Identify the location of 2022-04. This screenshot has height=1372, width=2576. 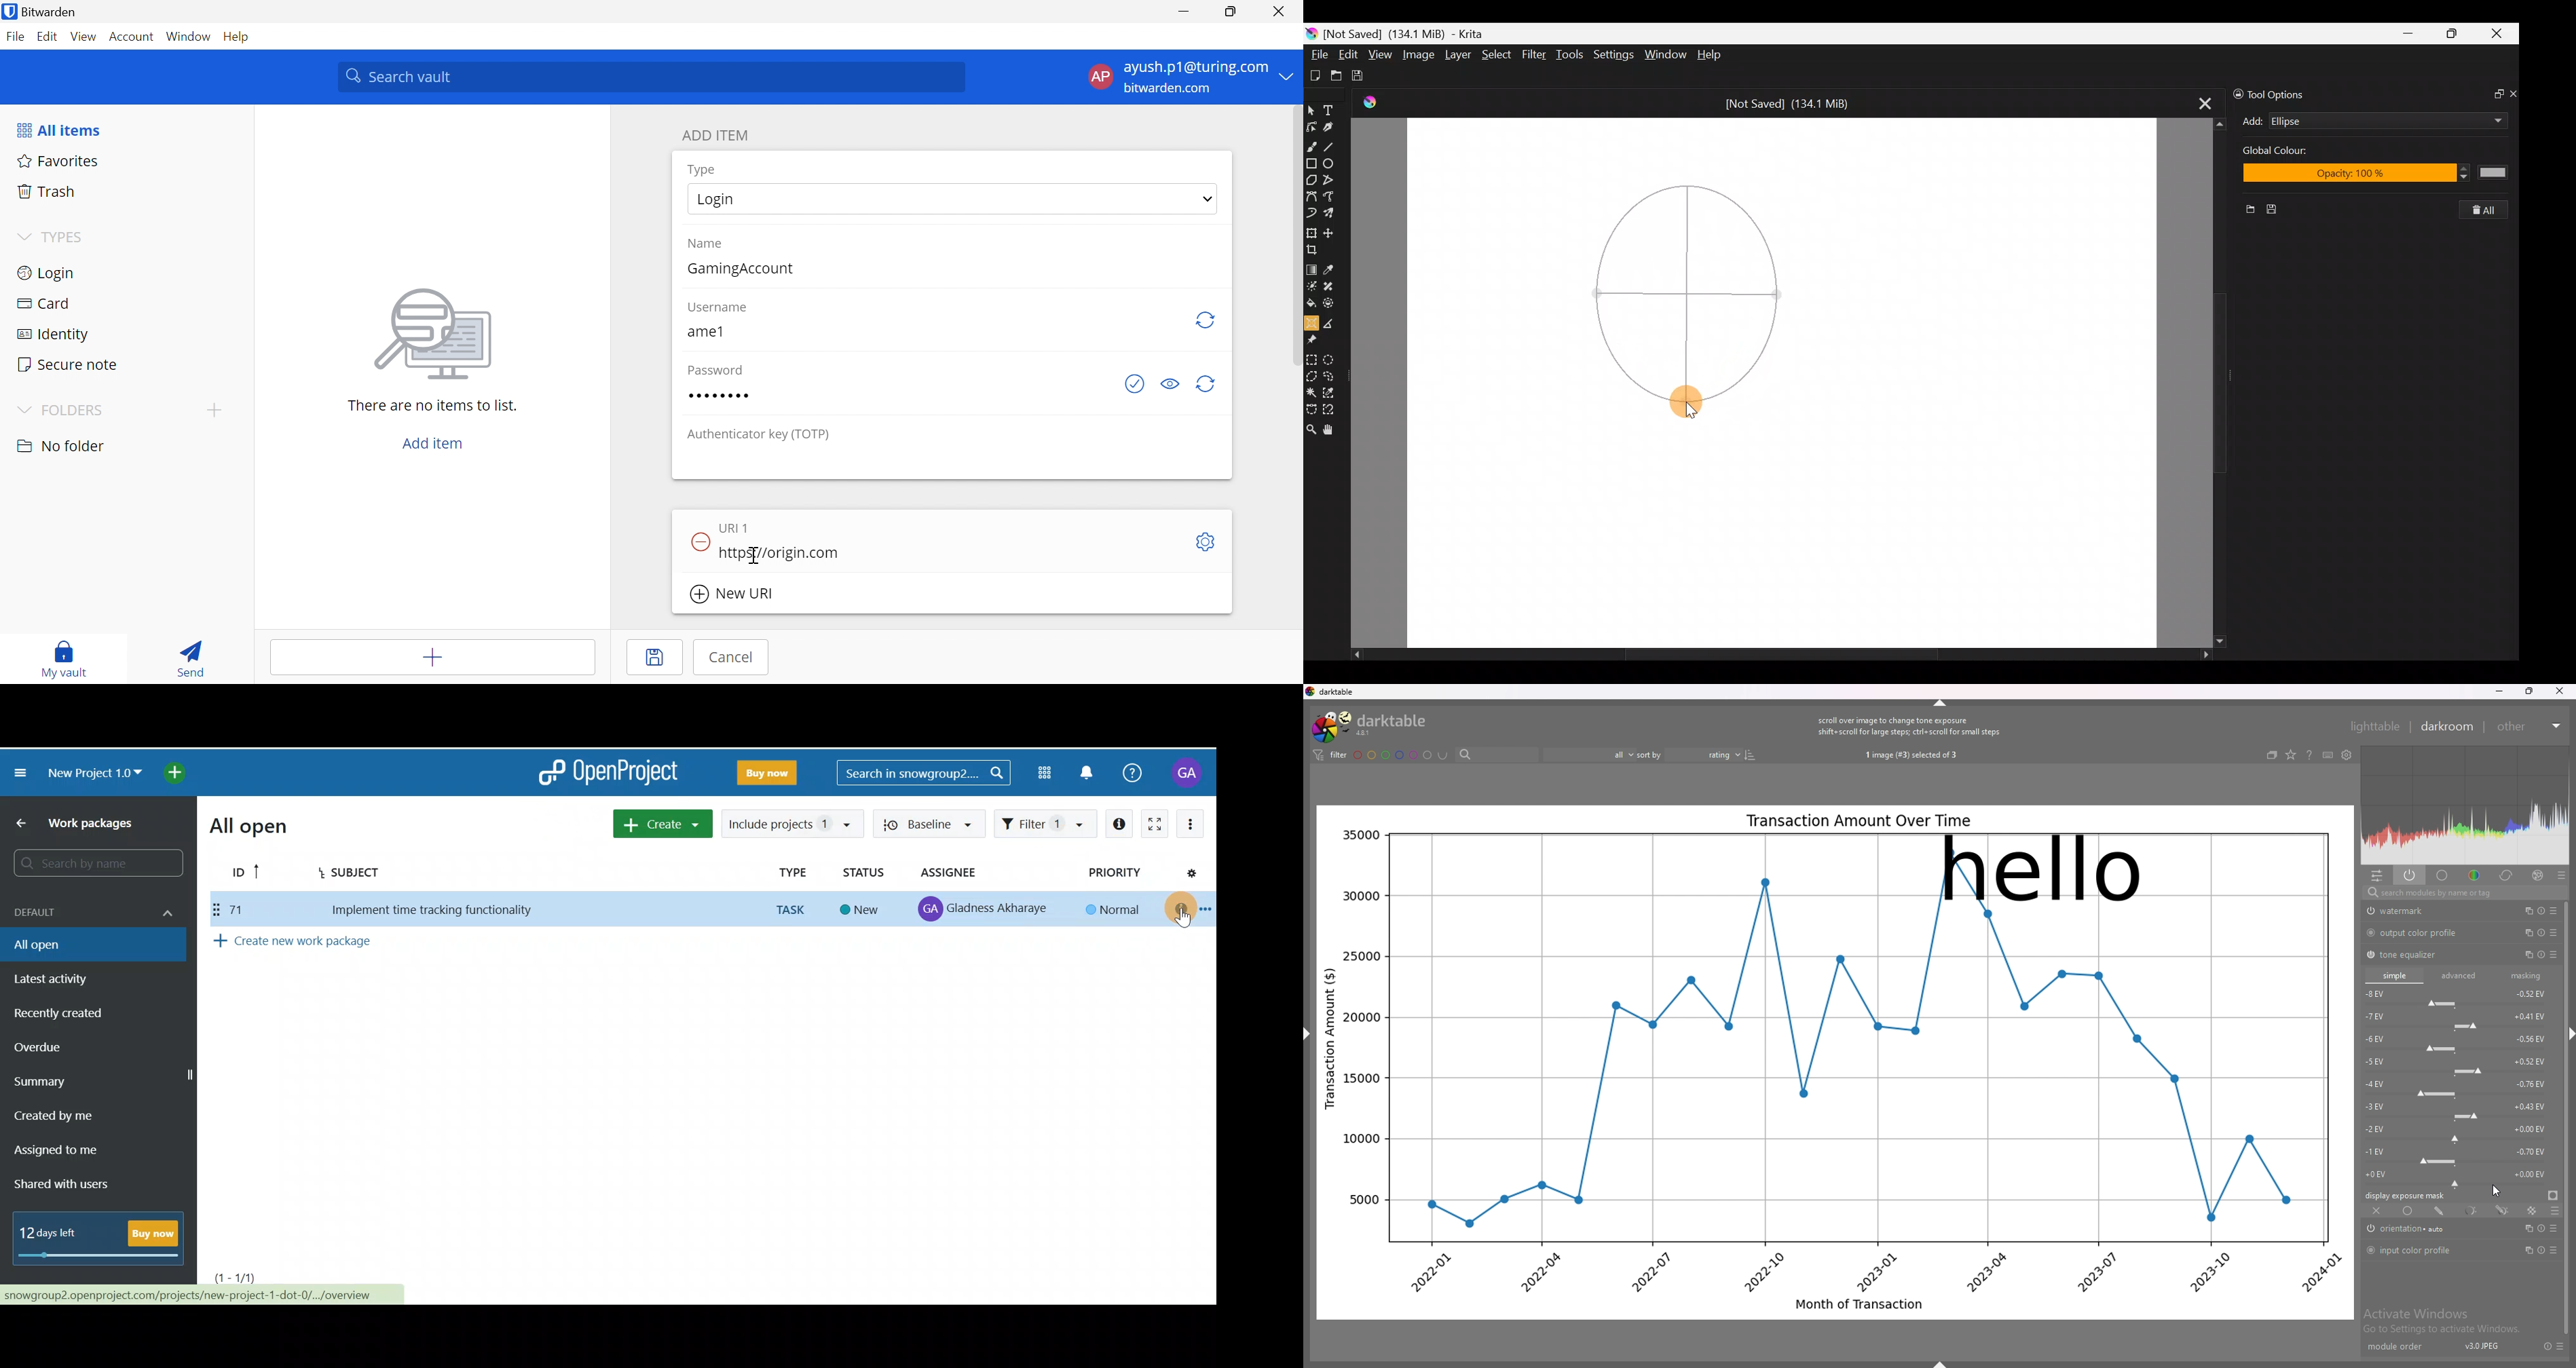
(1540, 1272).